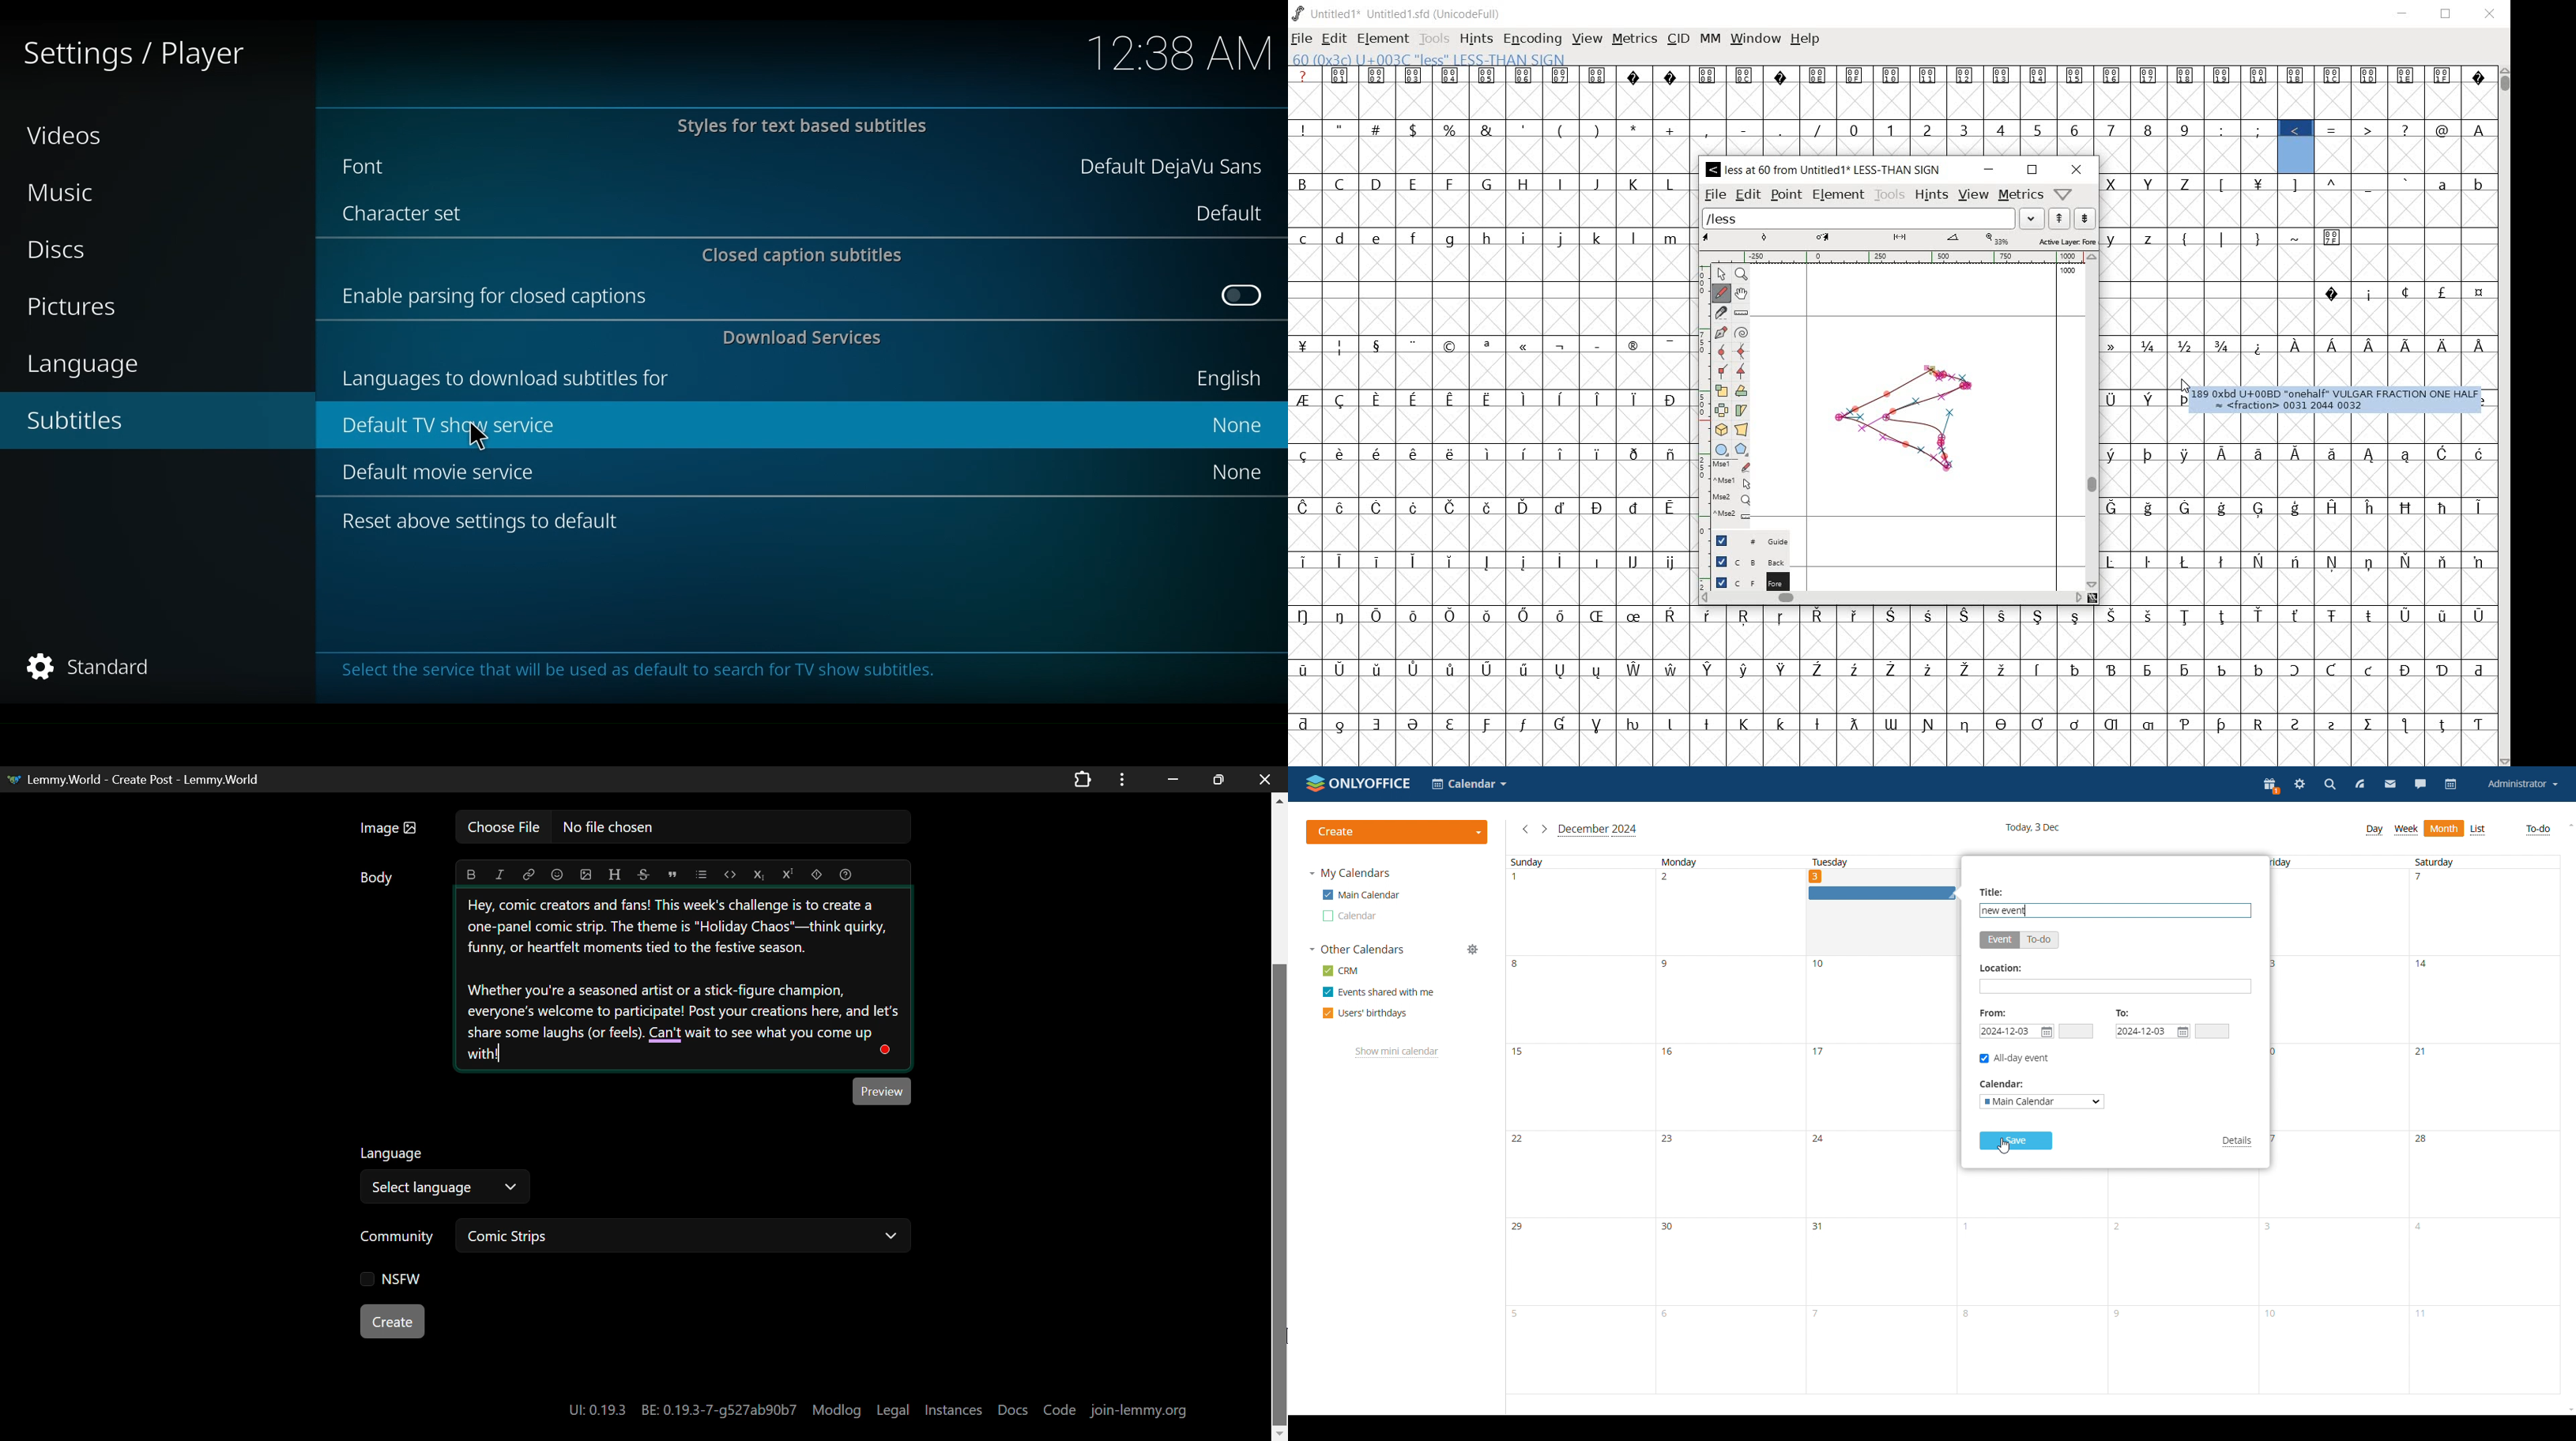  I want to click on Toggle on/off, so click(1242, 296).